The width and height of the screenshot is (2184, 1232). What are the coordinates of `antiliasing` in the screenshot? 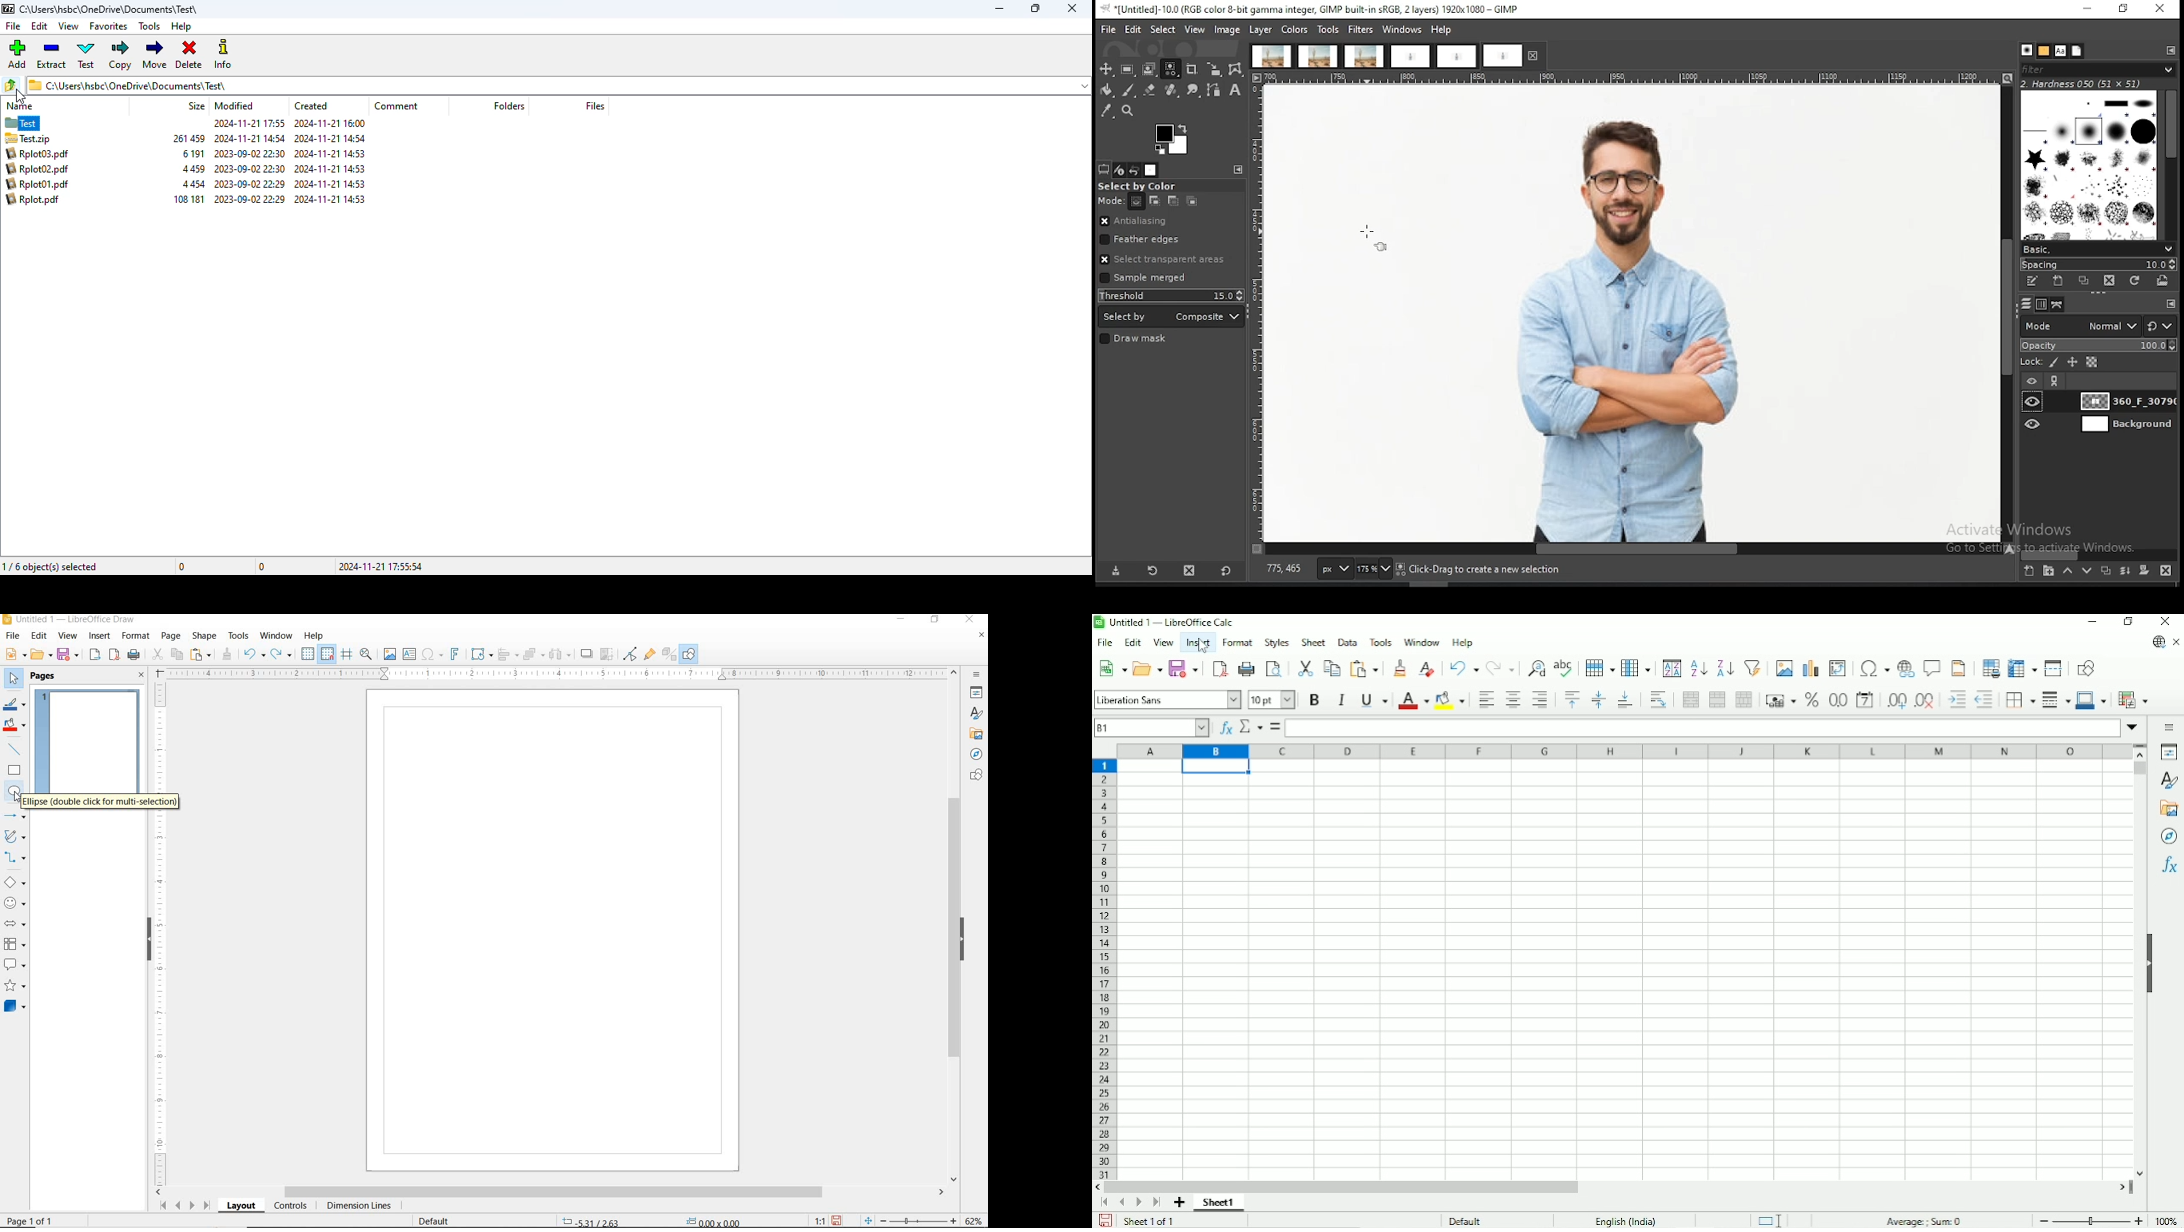 It's located at (1170, 222).